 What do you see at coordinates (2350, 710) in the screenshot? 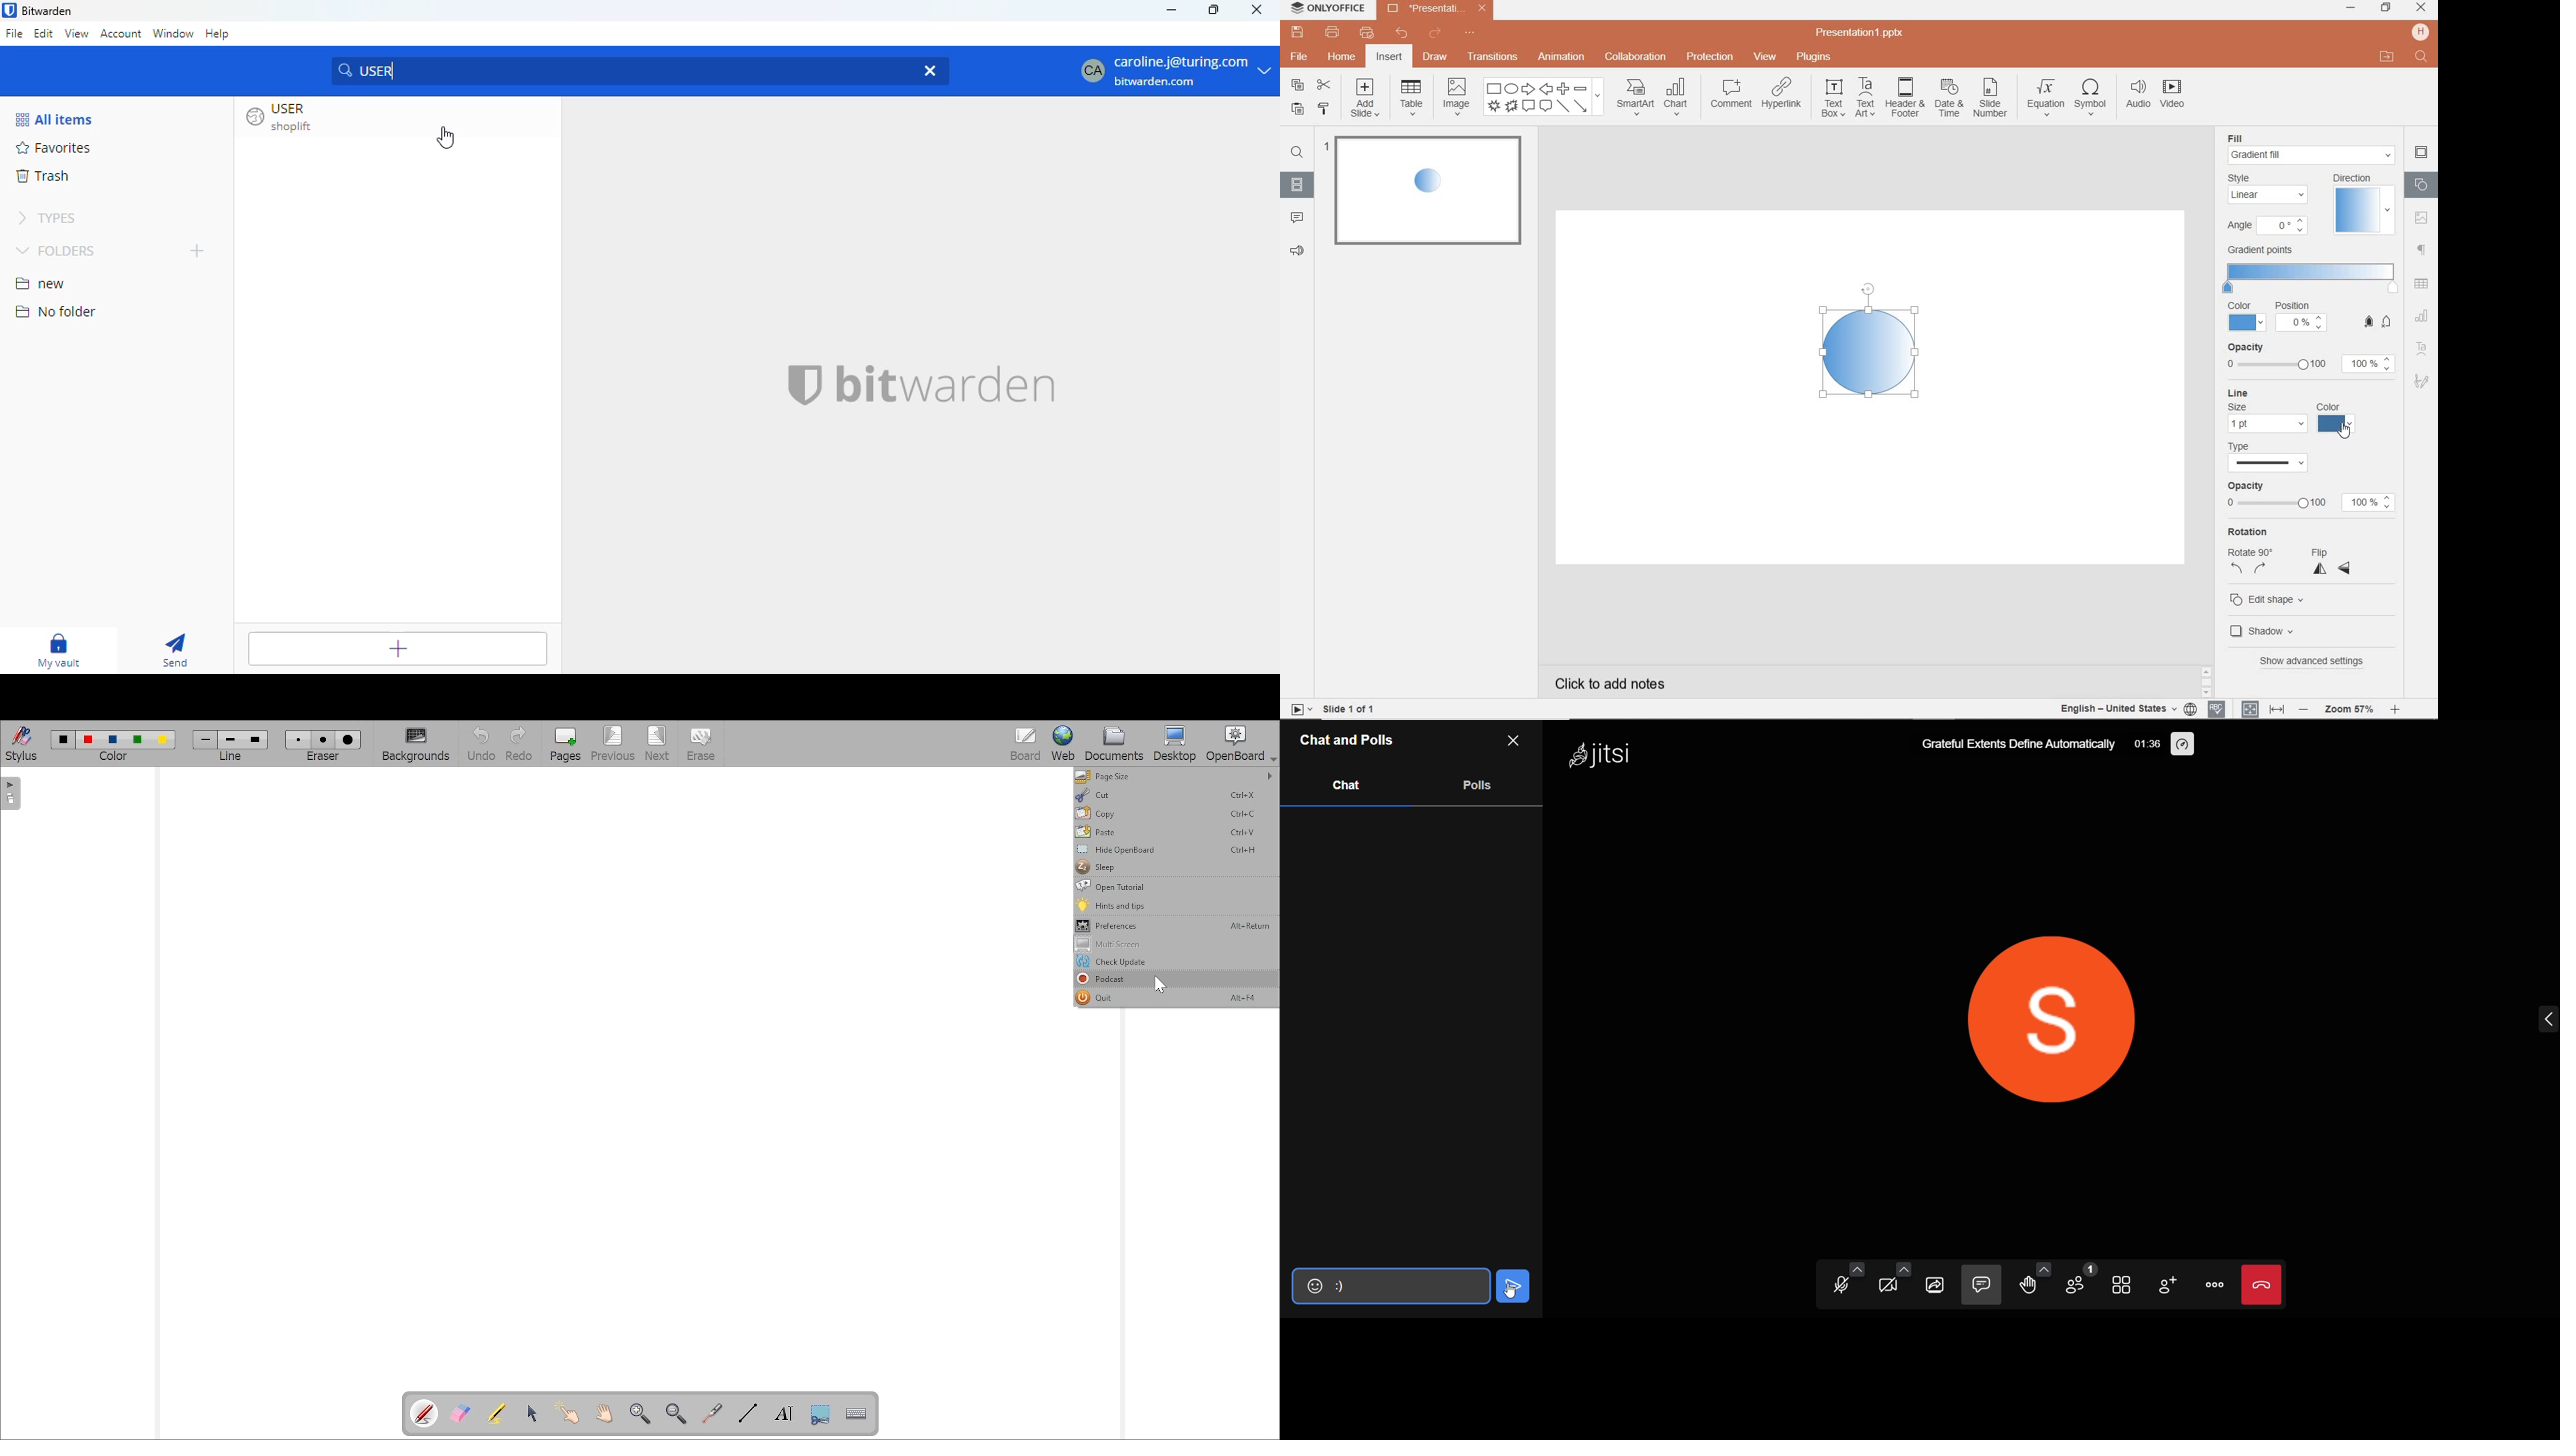
I see `zoom` at bounding box center [2350, 710].